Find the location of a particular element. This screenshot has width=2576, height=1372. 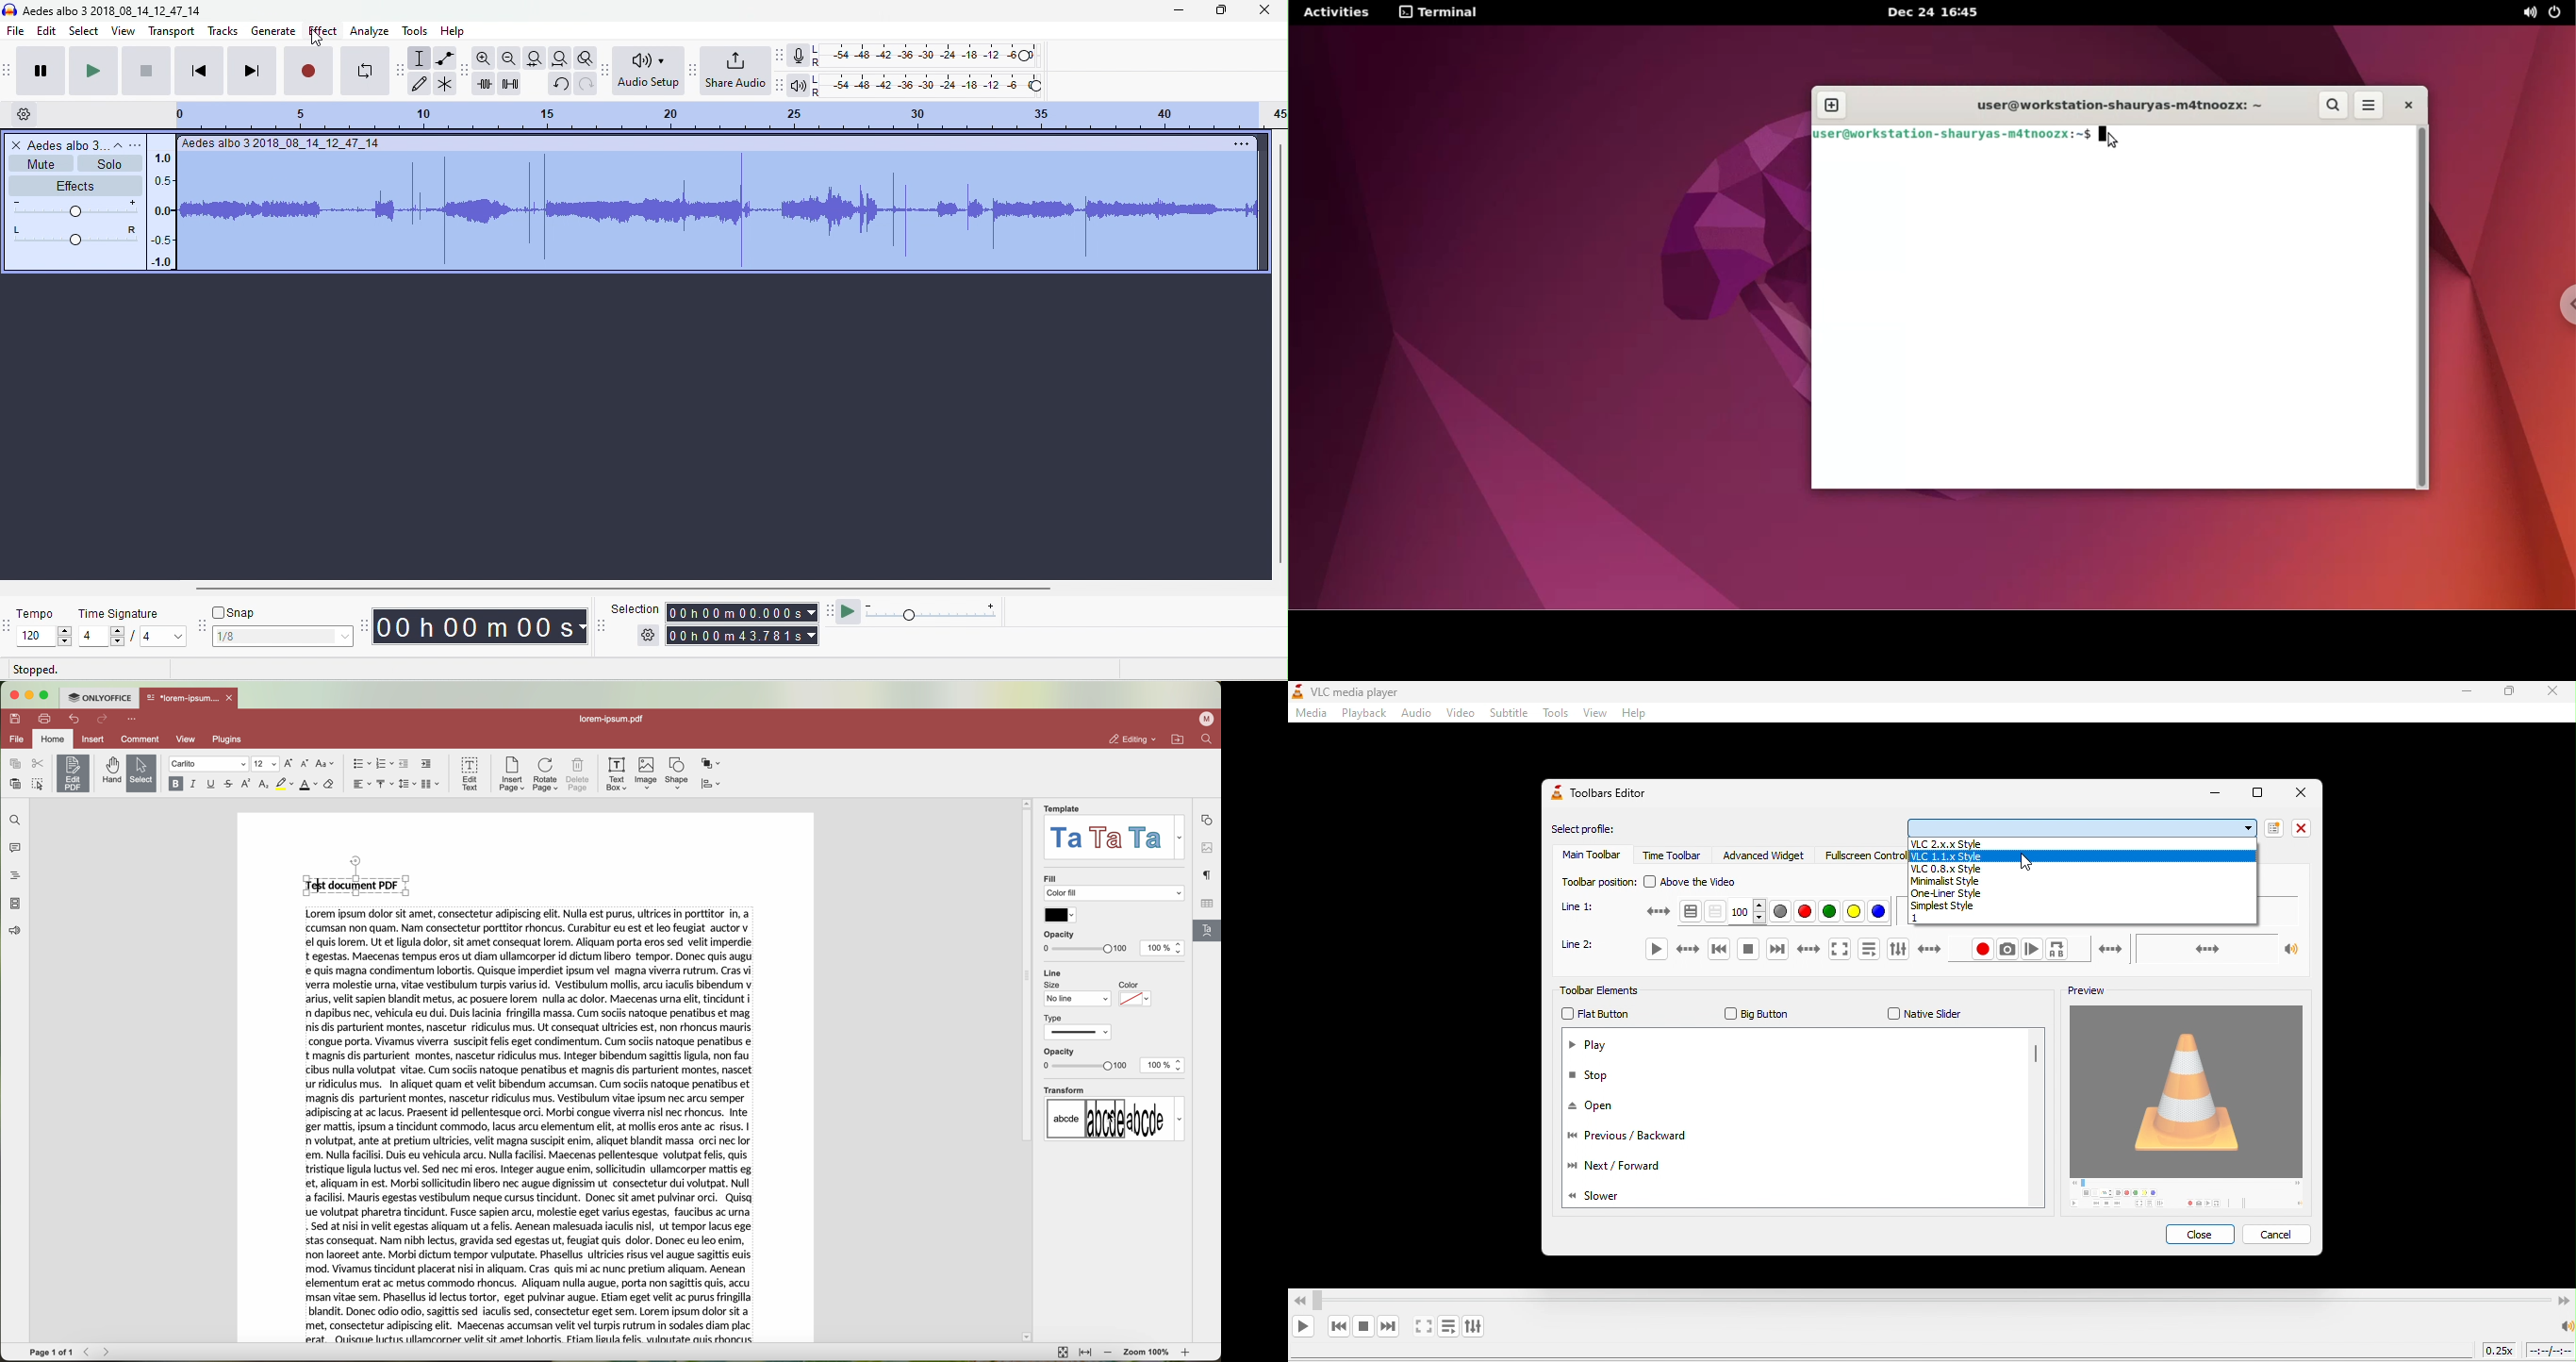

track selected is located at coordinates (636, 202).